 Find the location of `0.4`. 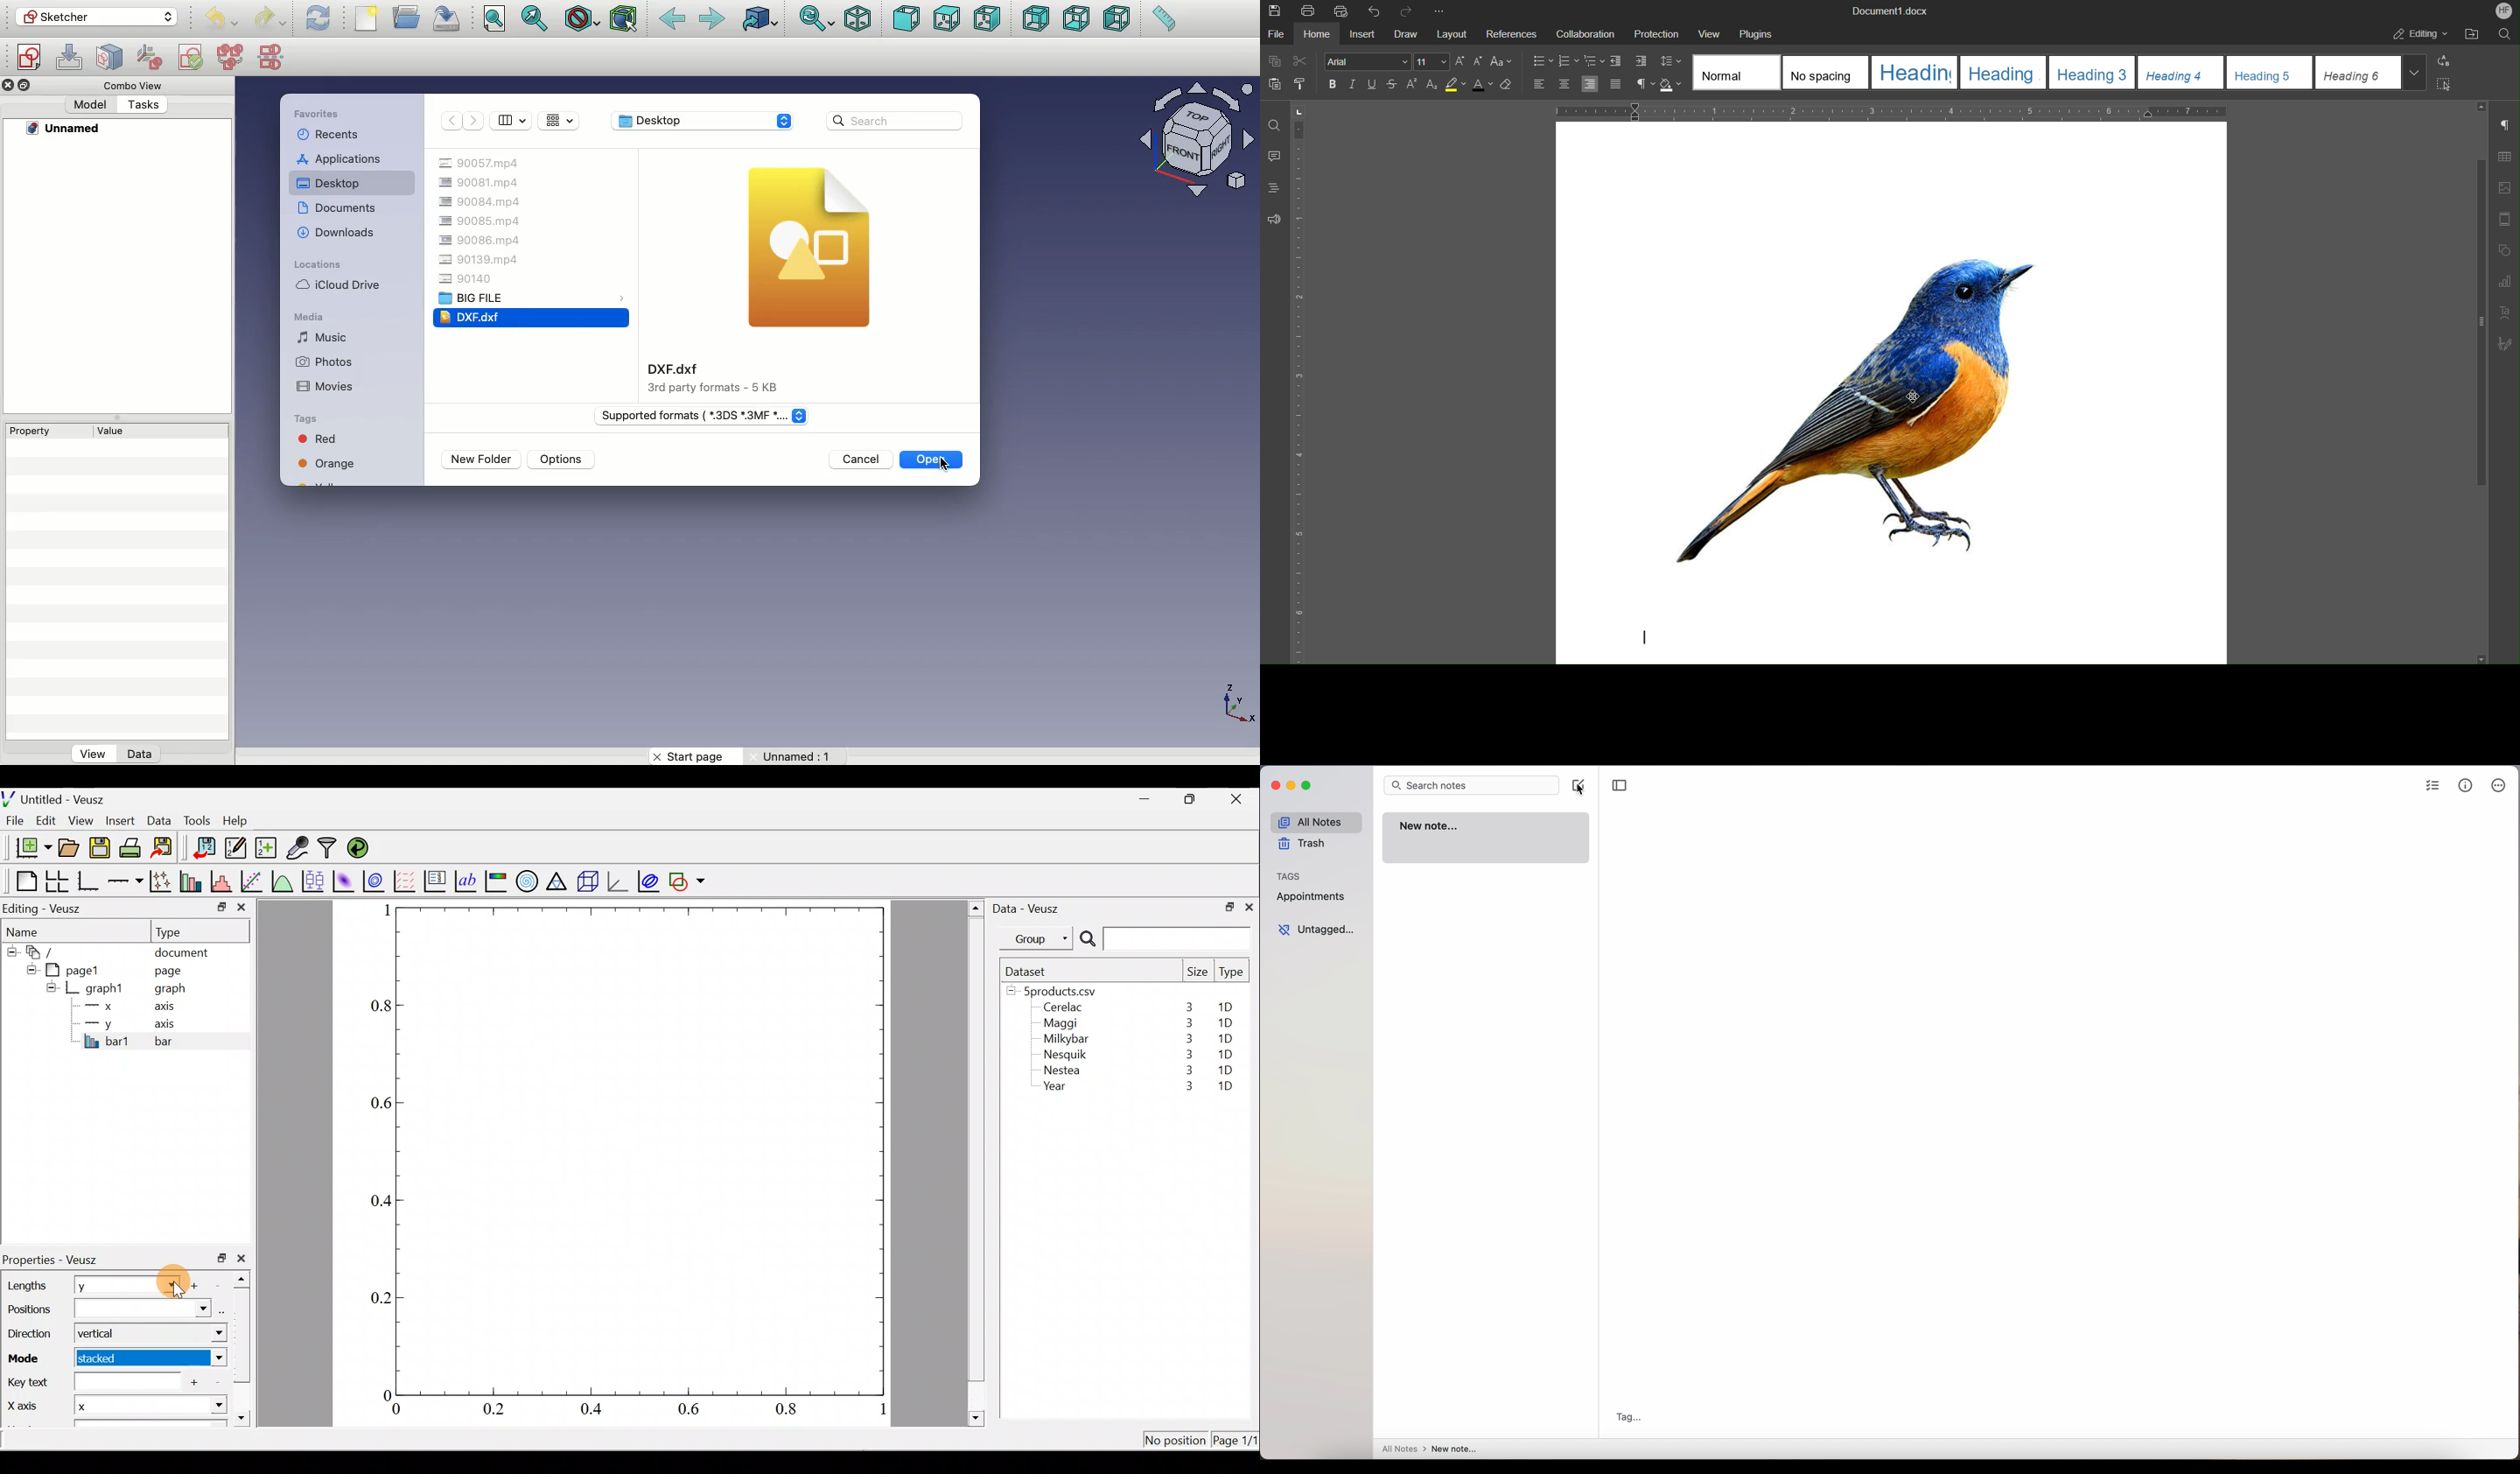

0.4 is located at coordinates (596, 1410).